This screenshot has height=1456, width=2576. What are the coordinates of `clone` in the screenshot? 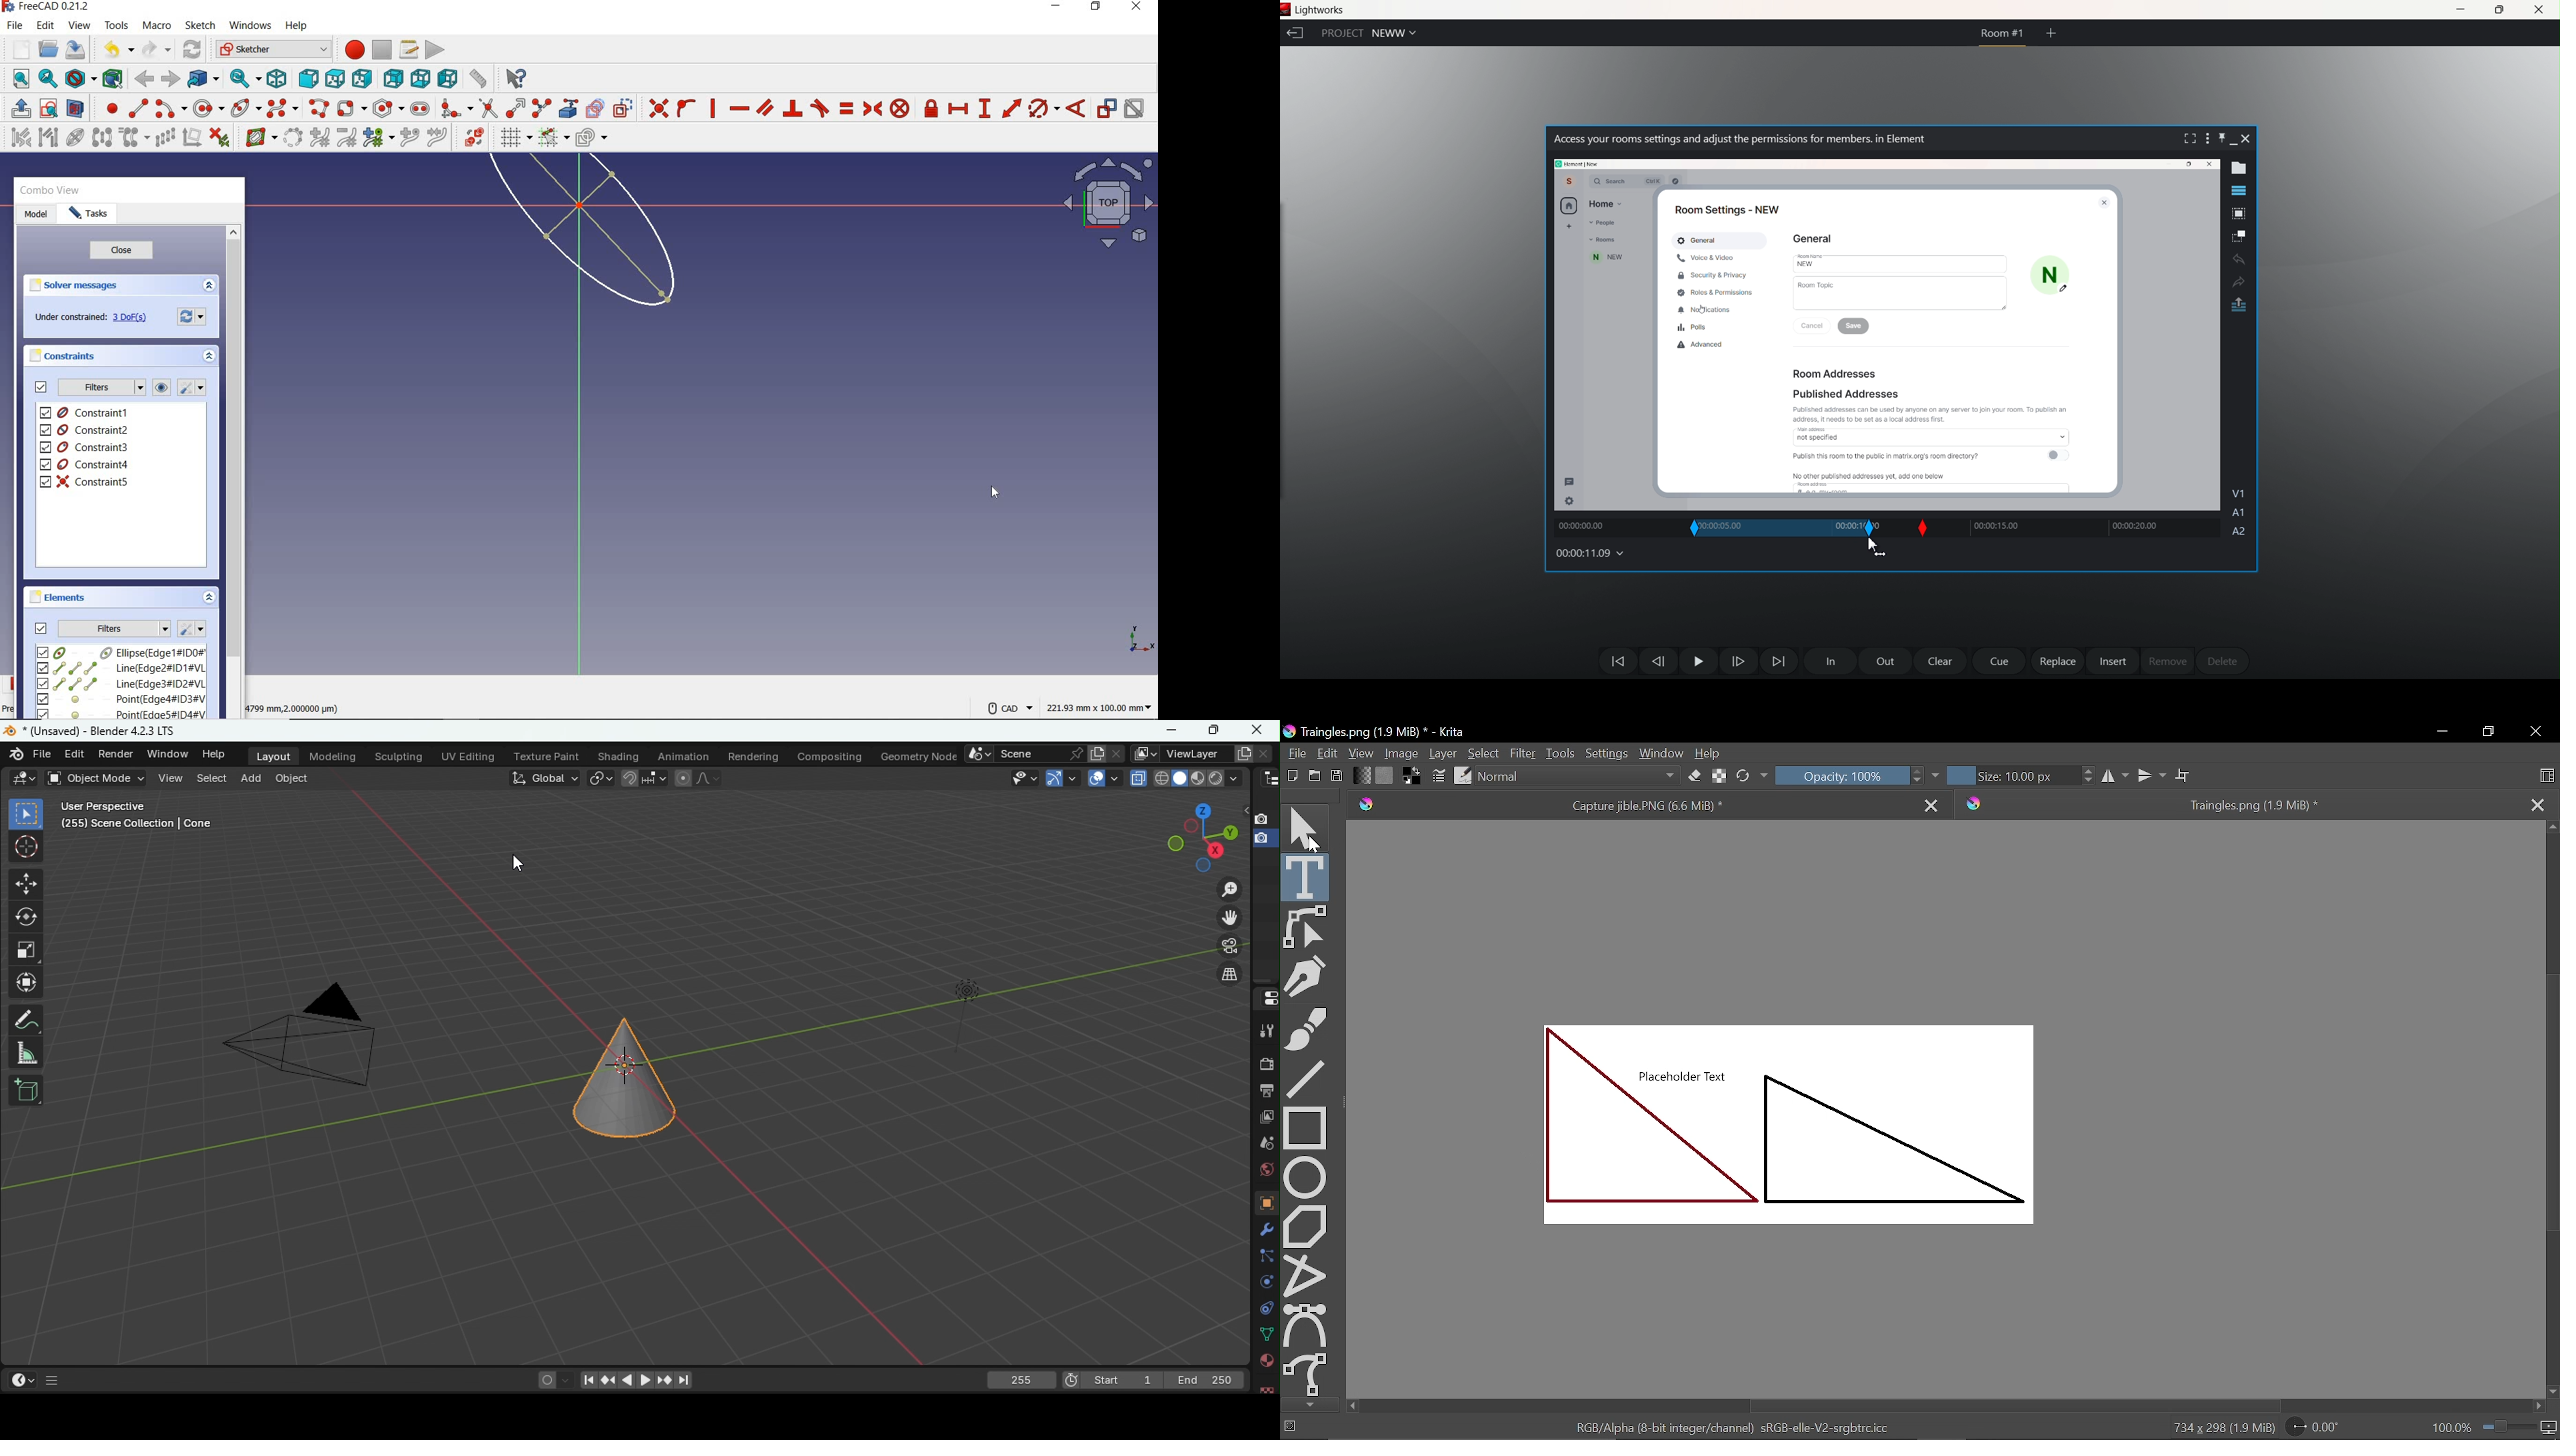 It's located at (132, 138).